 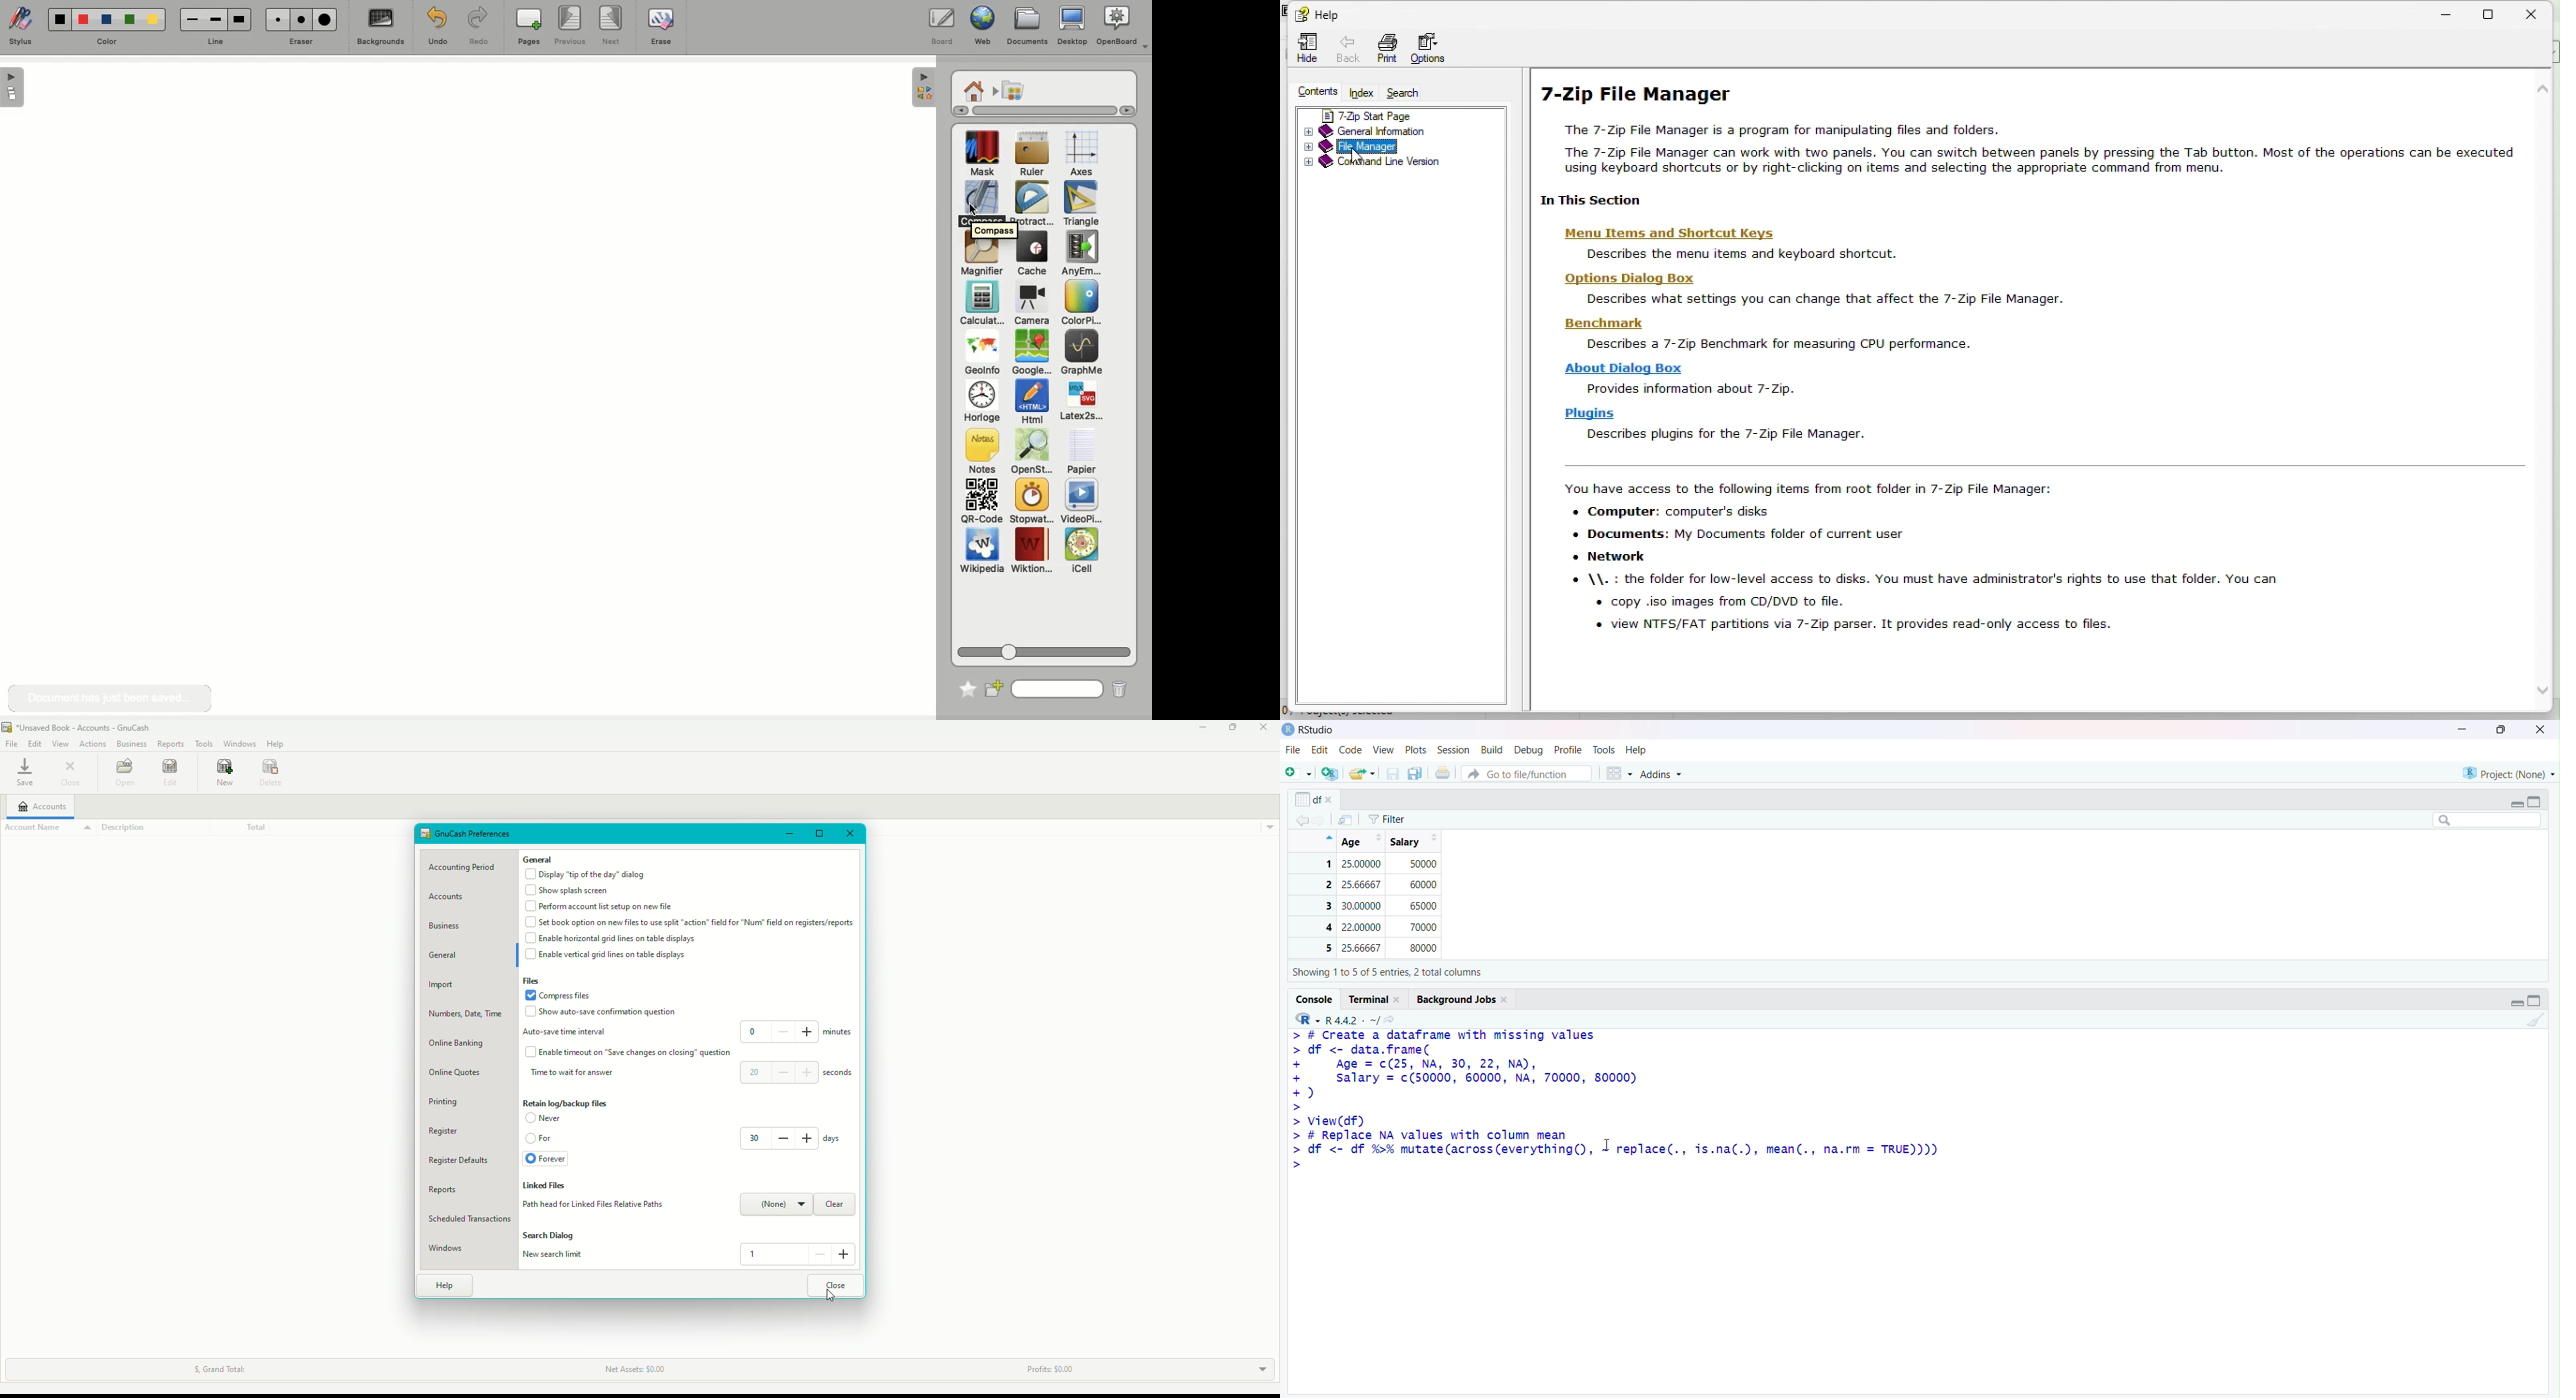 What do you see at coordinates (76, 728) in the screenshot?
I see `GnuCash` at bounding box center [76, 728].